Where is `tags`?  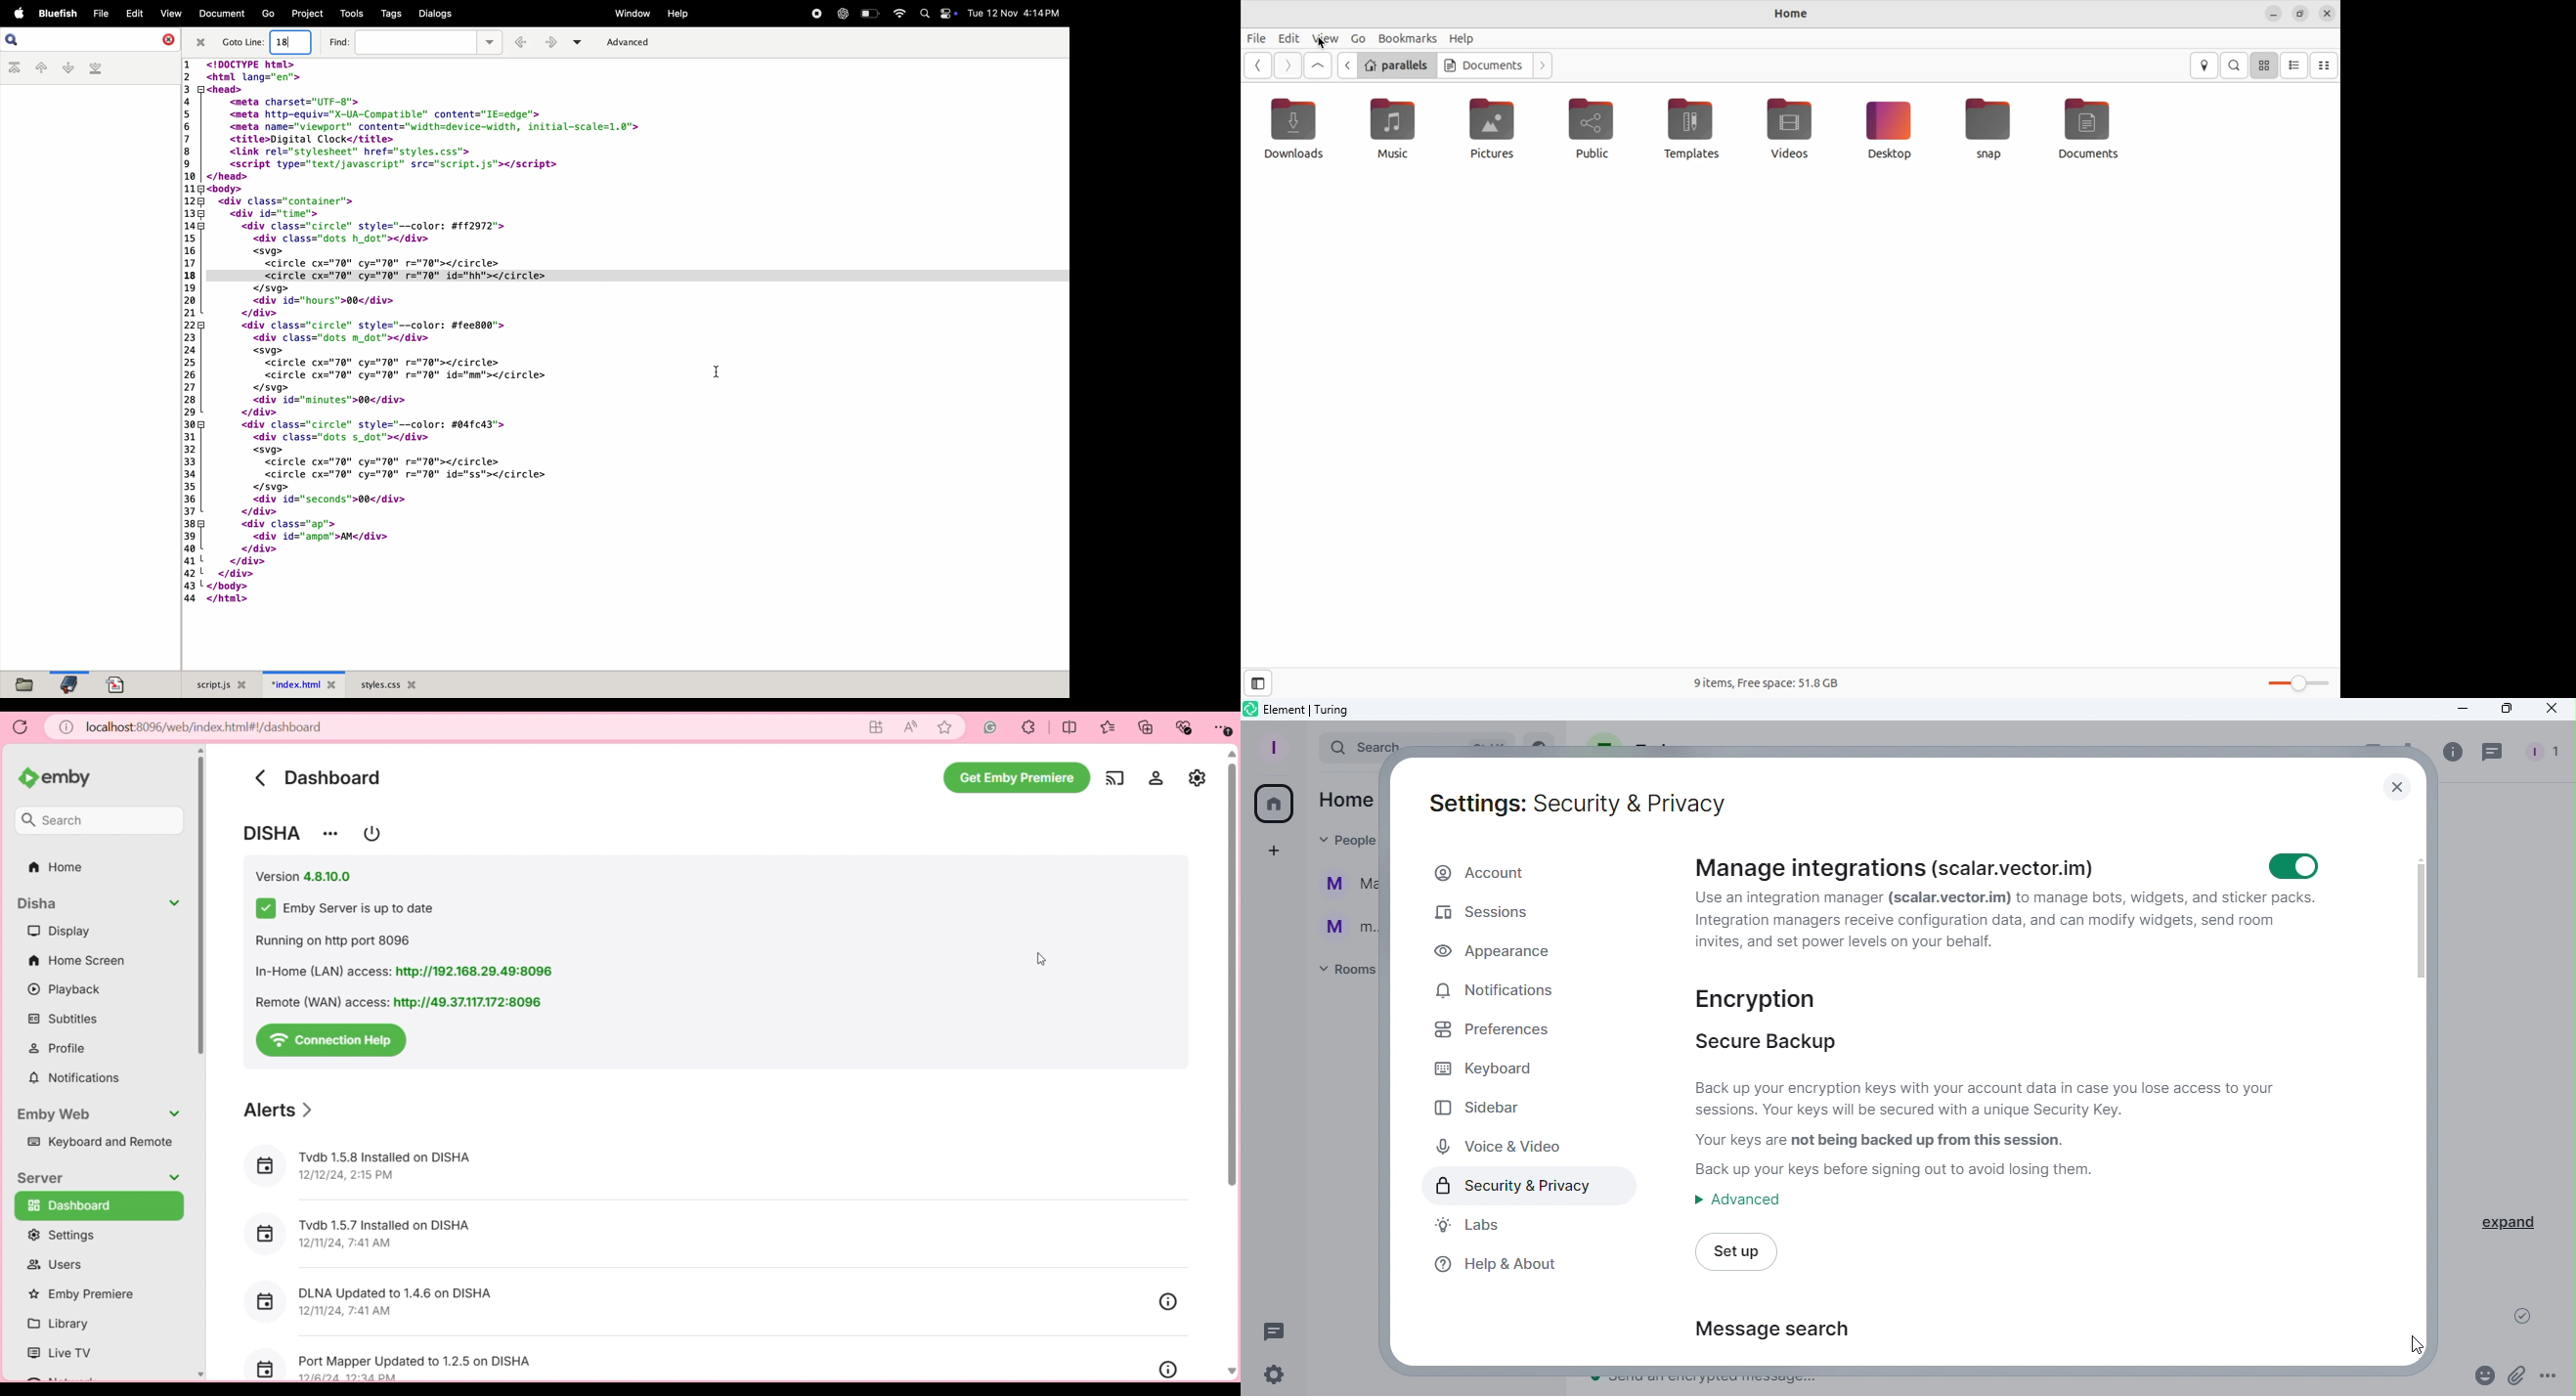
tags is located at coordinates (390, 15).